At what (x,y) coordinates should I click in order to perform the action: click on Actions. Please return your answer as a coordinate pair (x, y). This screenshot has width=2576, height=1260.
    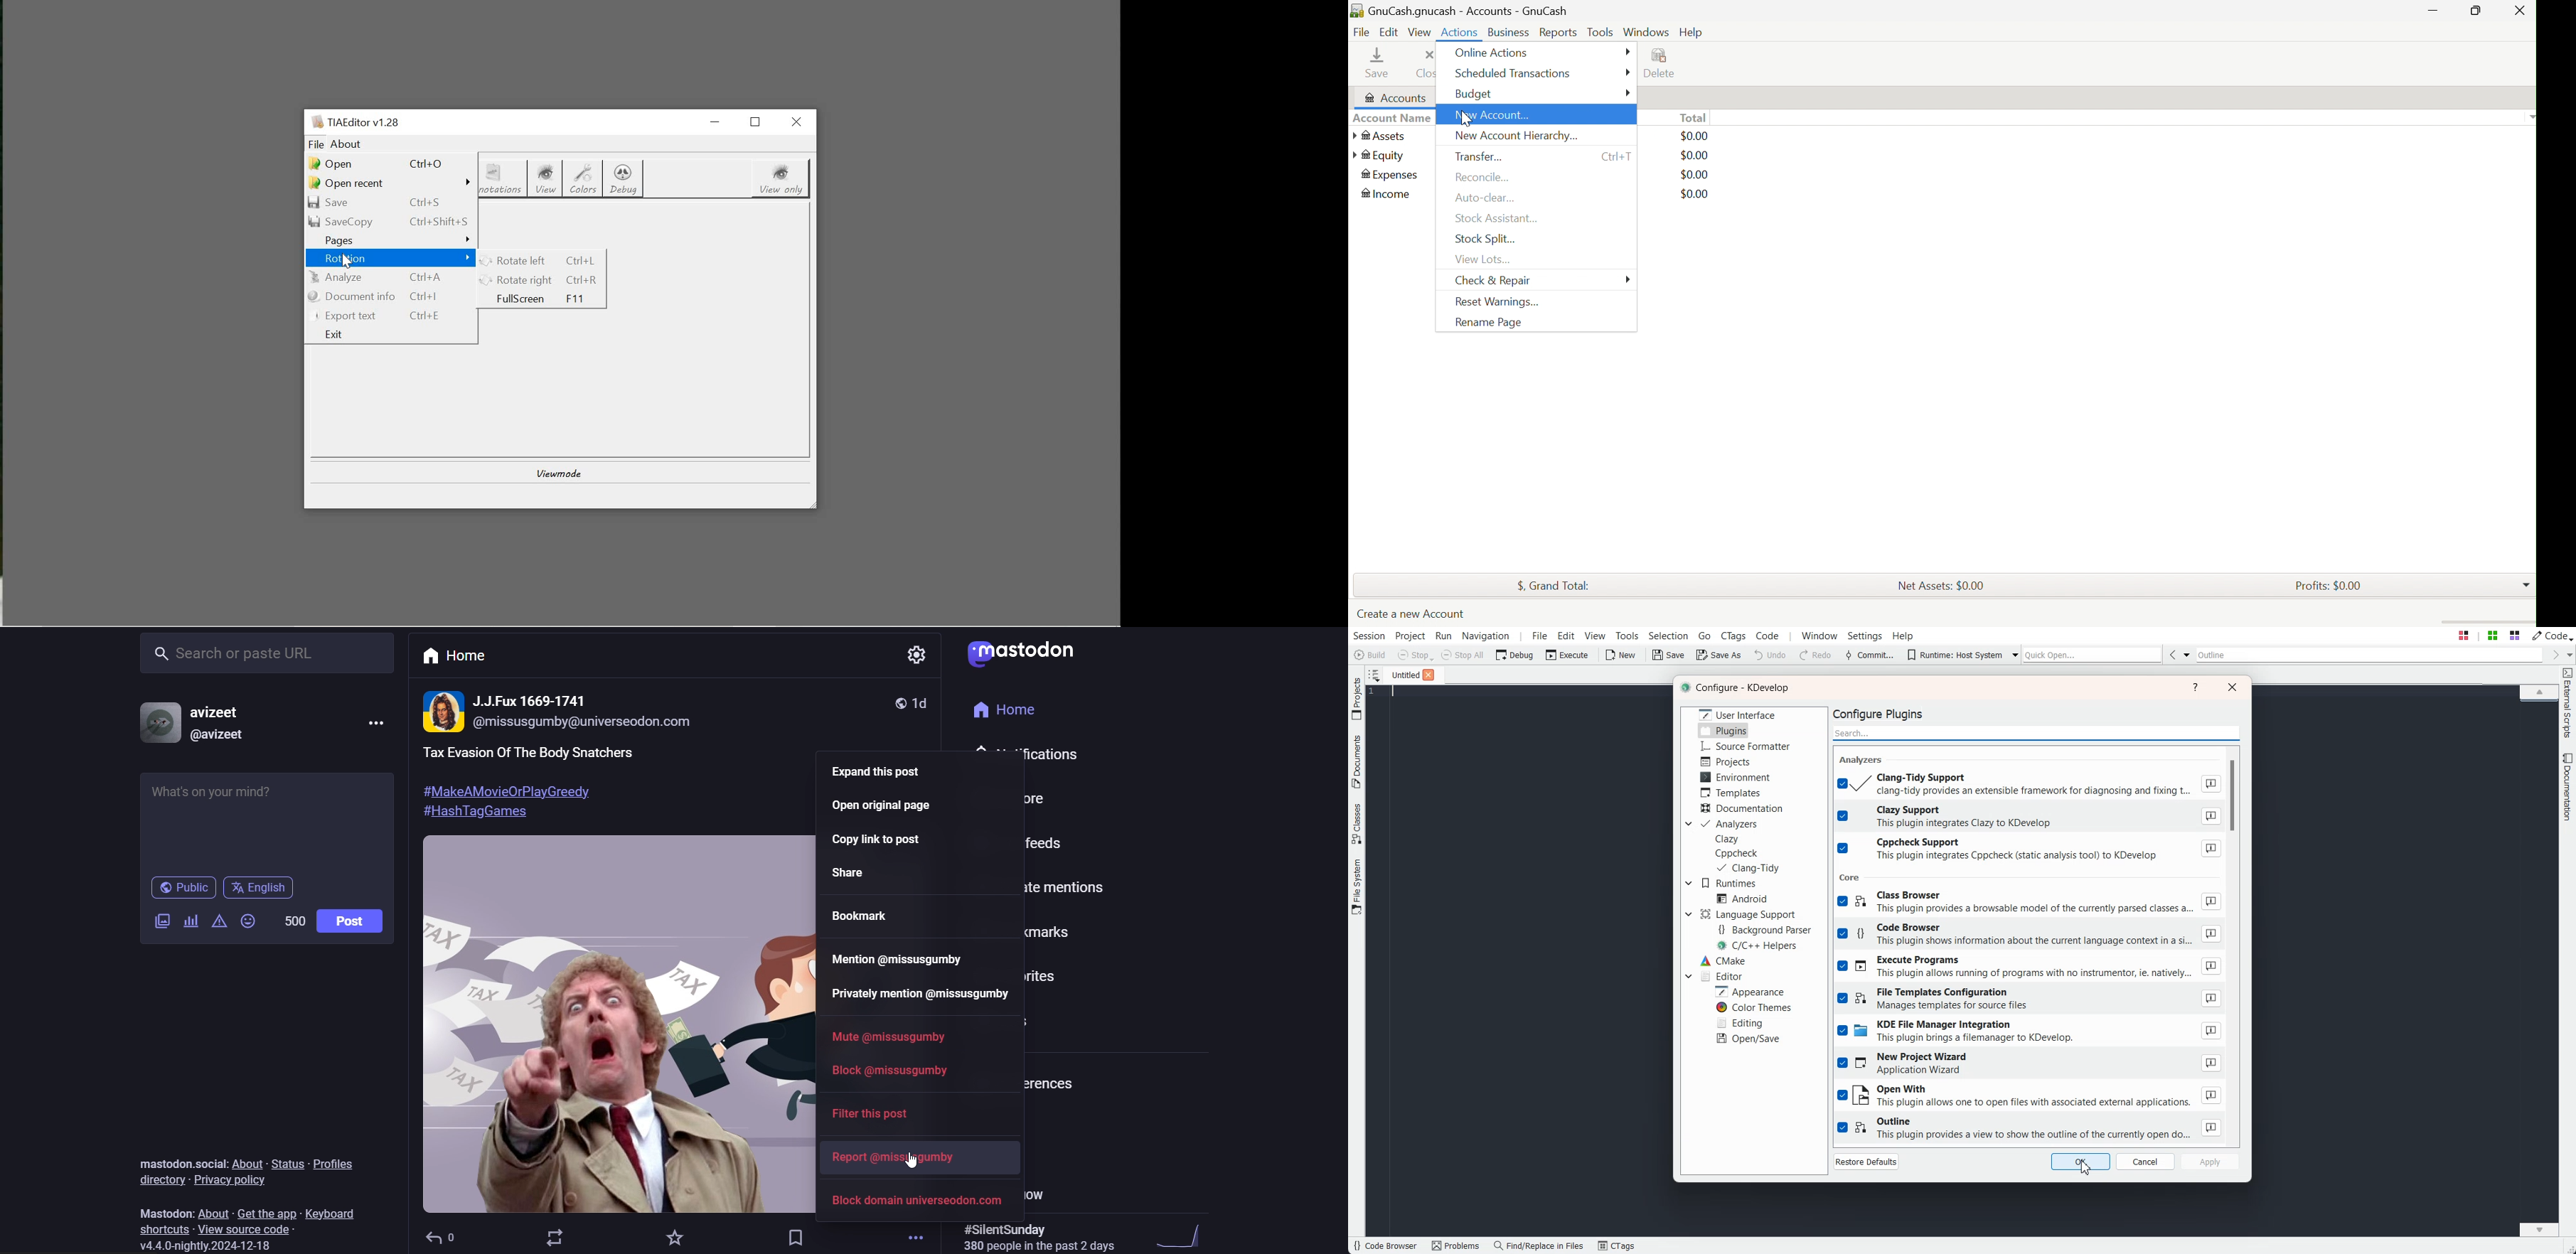
    Looking at the image, I should click on (1461, 31).